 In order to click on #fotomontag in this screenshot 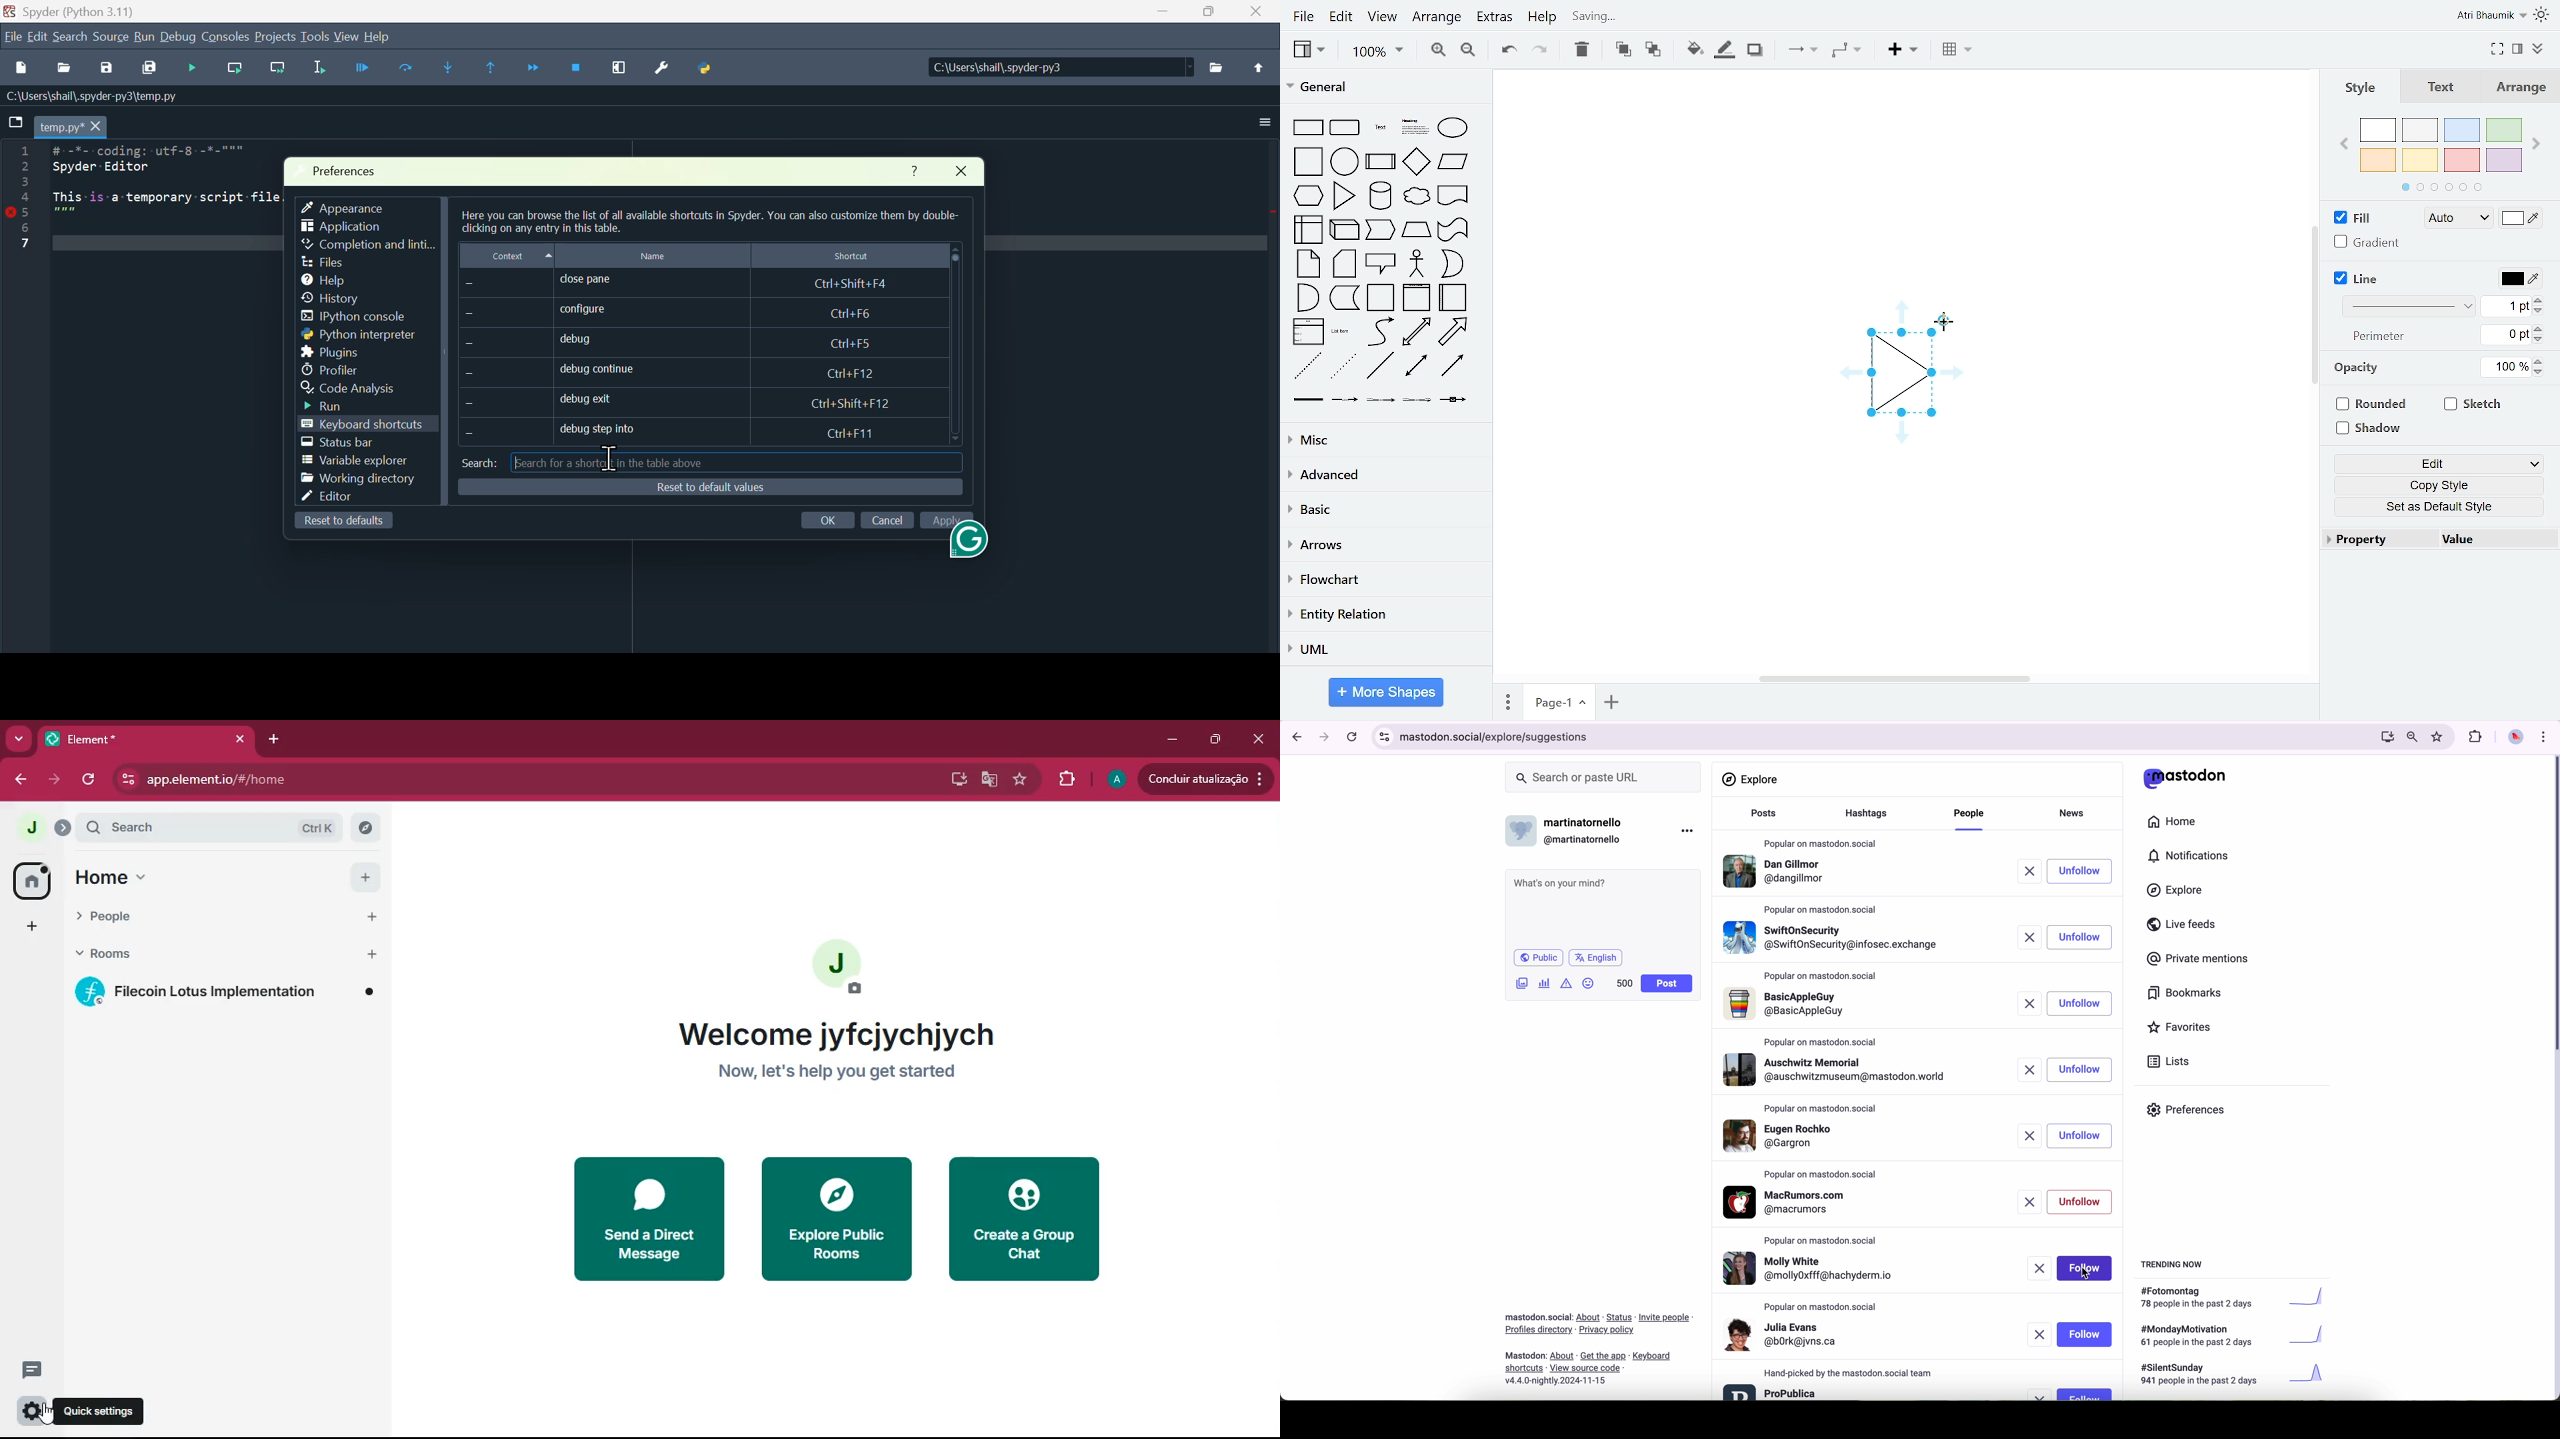, I will do `click(2239, 1298)`.